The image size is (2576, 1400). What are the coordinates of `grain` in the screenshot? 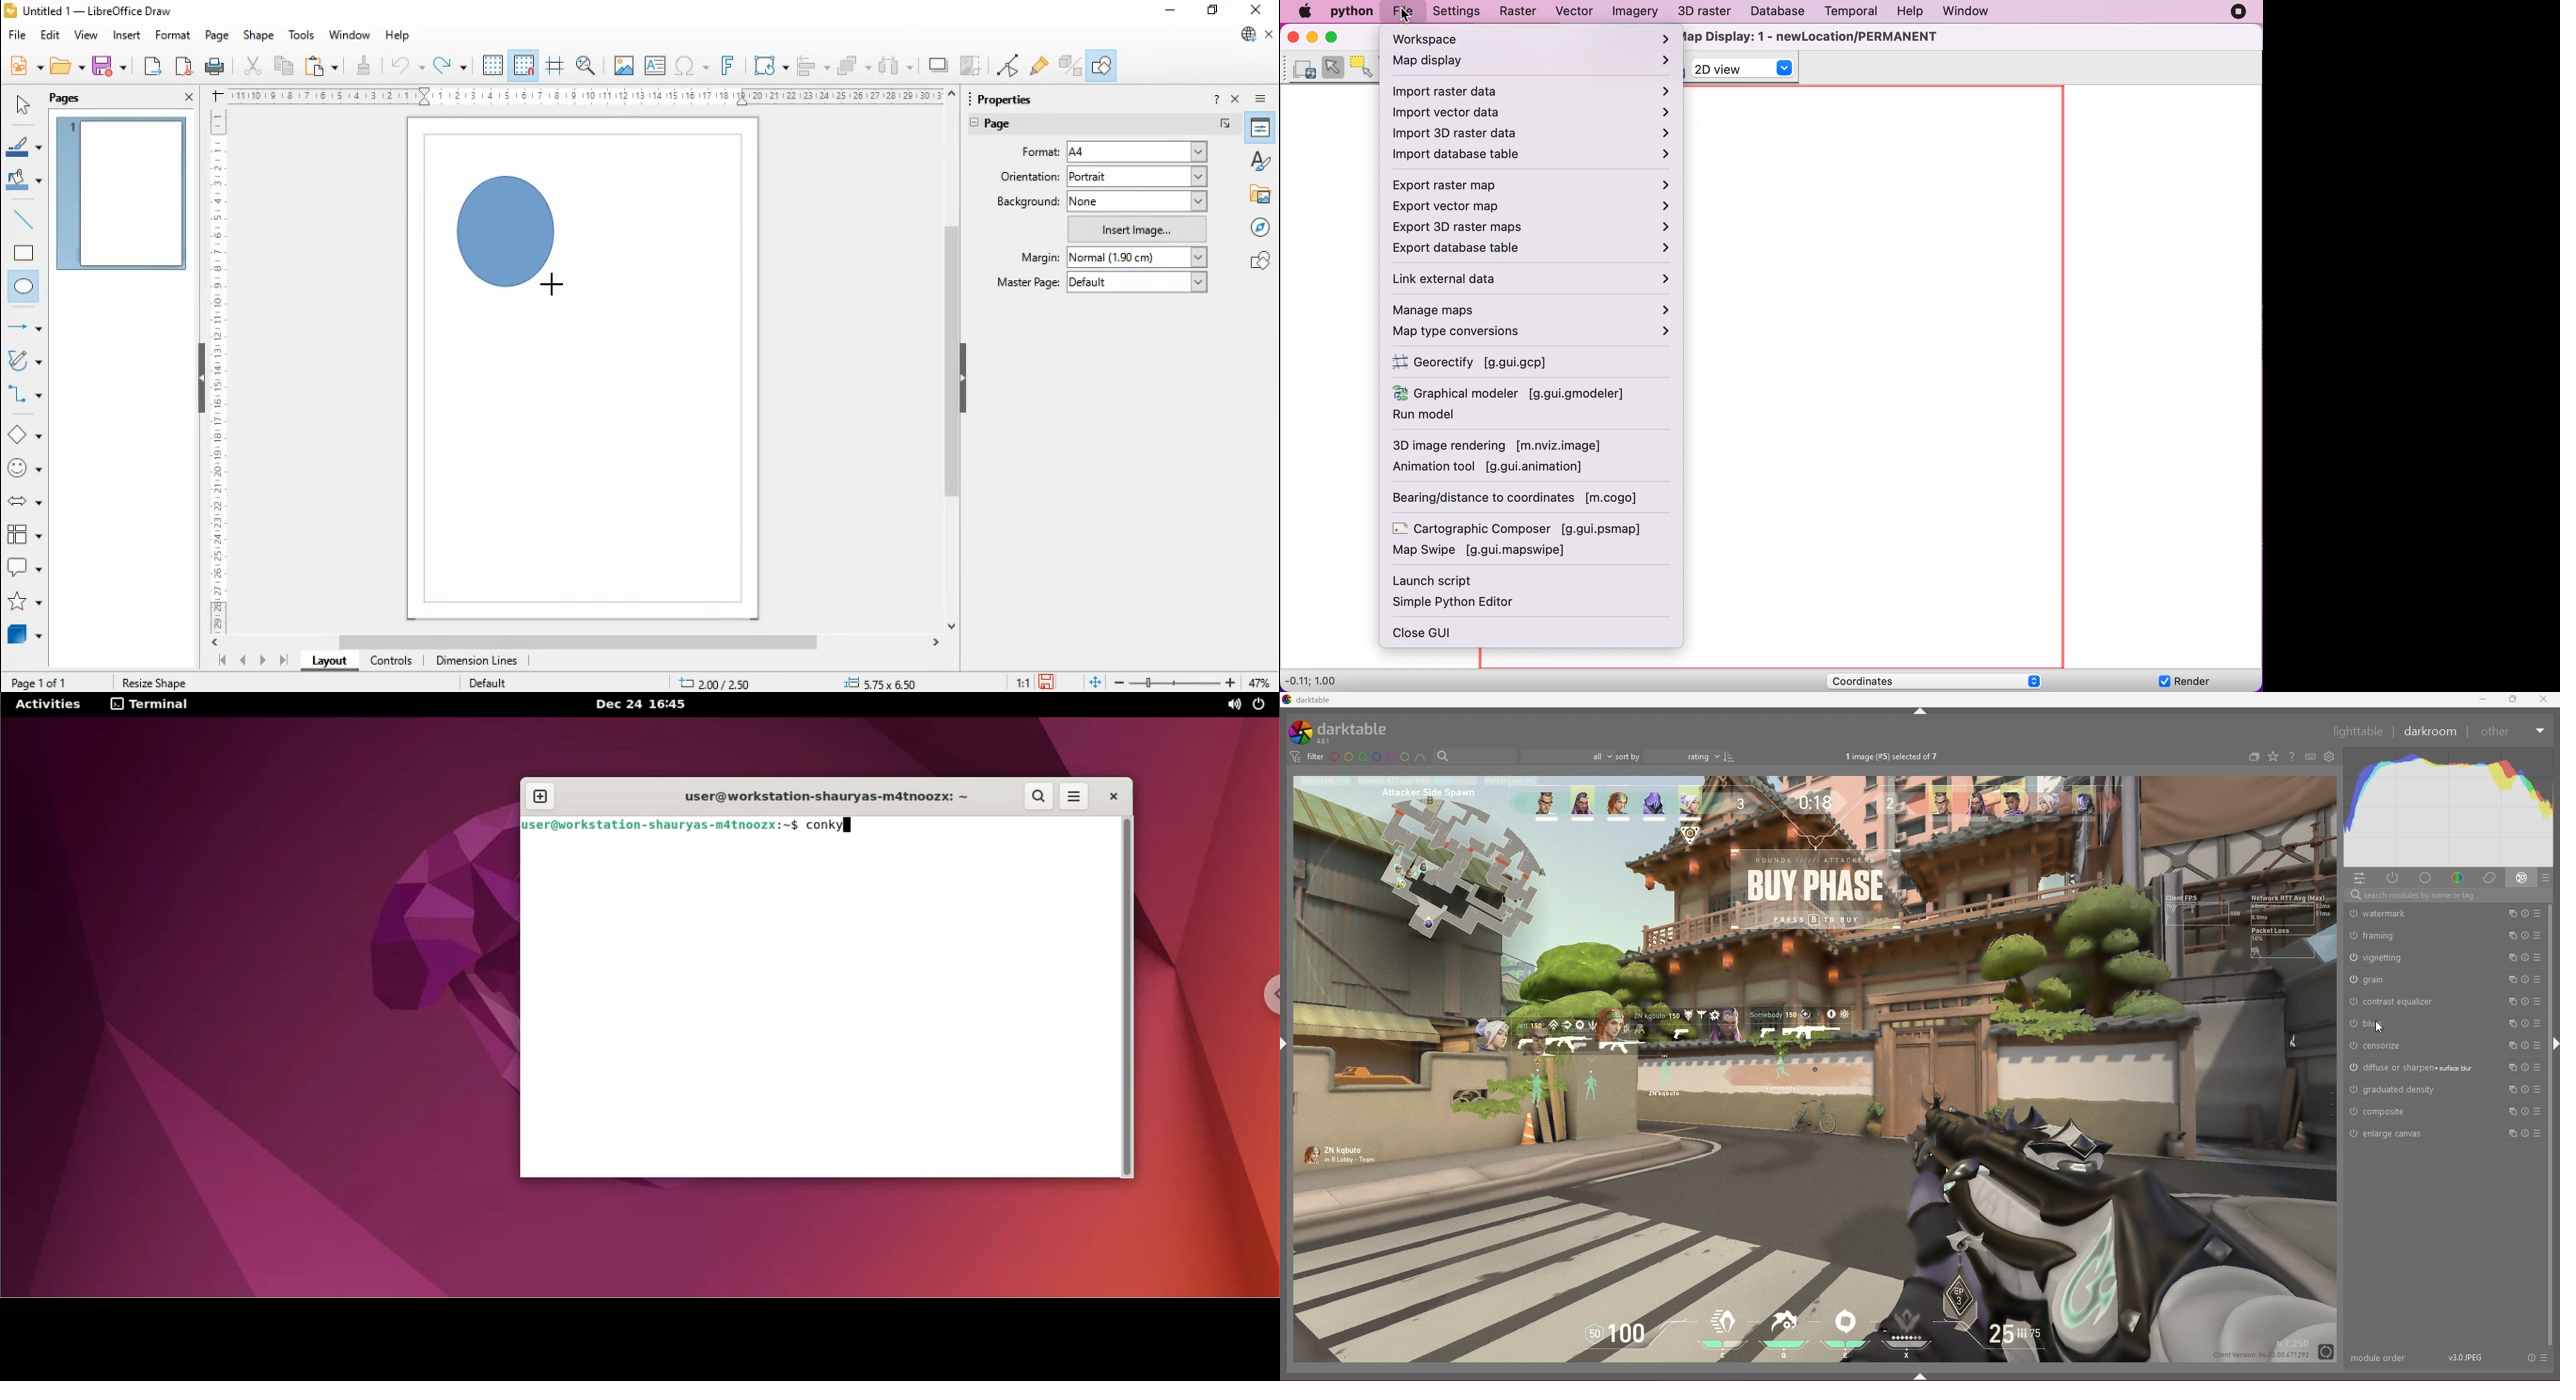 It's located at (2403, 980).